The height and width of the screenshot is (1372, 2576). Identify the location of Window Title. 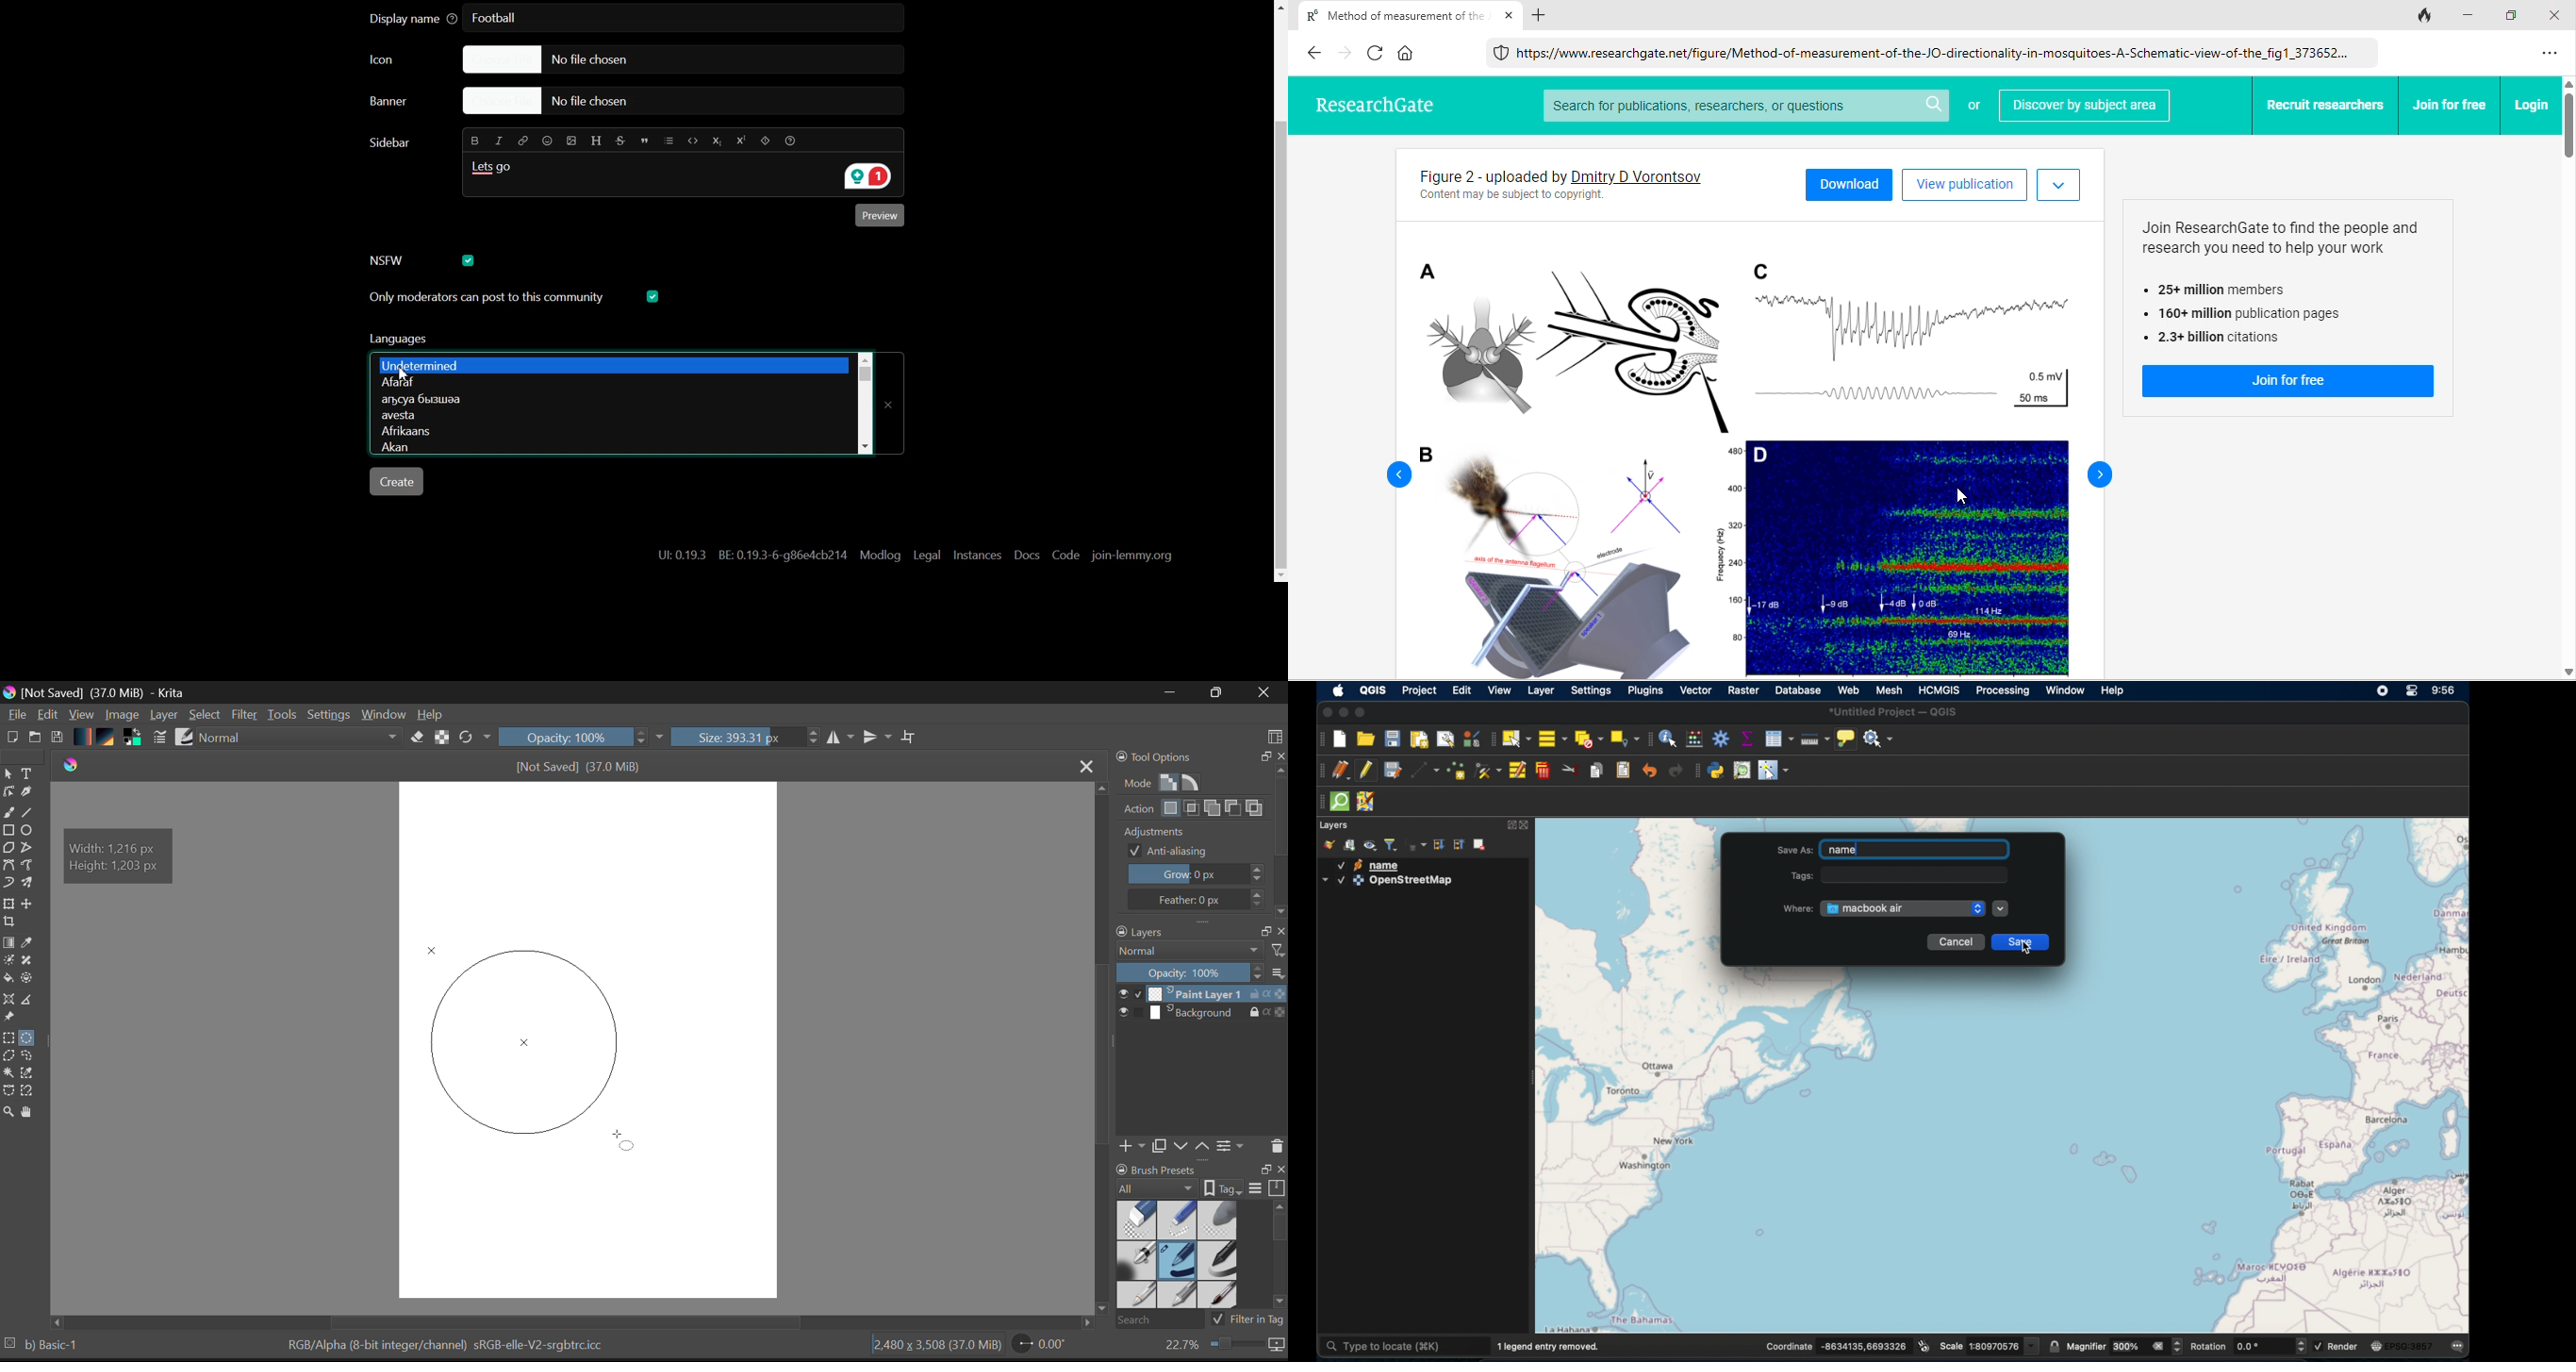
(100, 692).